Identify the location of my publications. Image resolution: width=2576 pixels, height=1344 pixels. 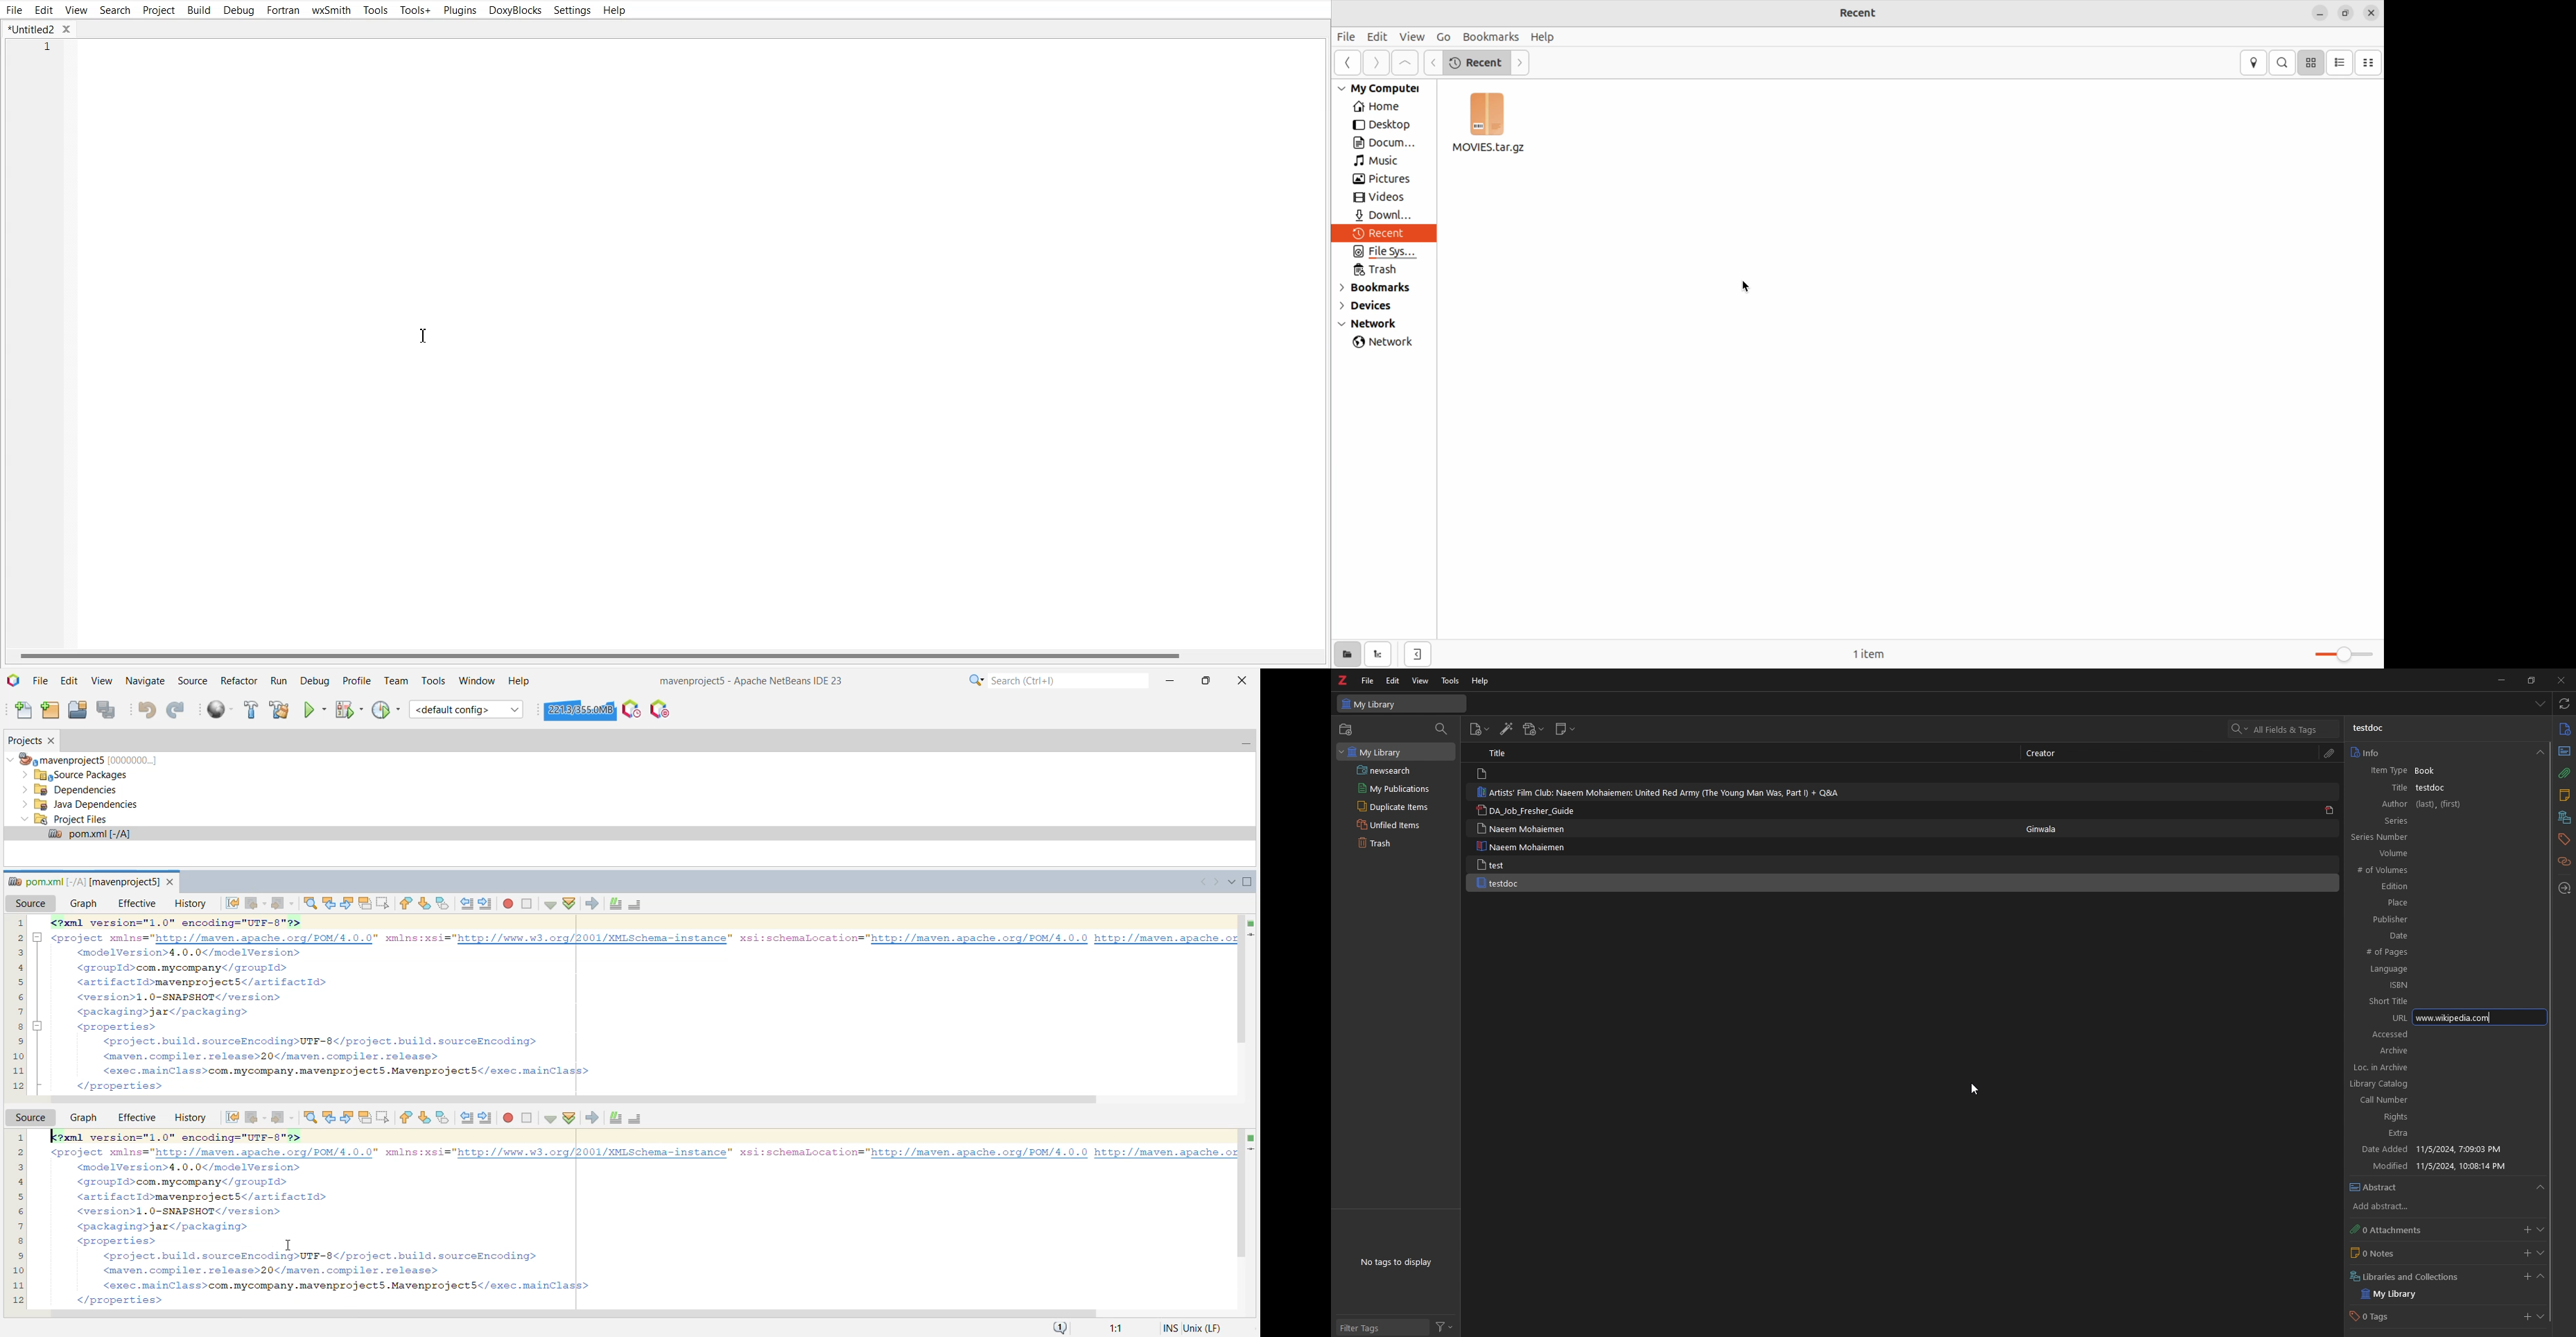
(1394, 789).